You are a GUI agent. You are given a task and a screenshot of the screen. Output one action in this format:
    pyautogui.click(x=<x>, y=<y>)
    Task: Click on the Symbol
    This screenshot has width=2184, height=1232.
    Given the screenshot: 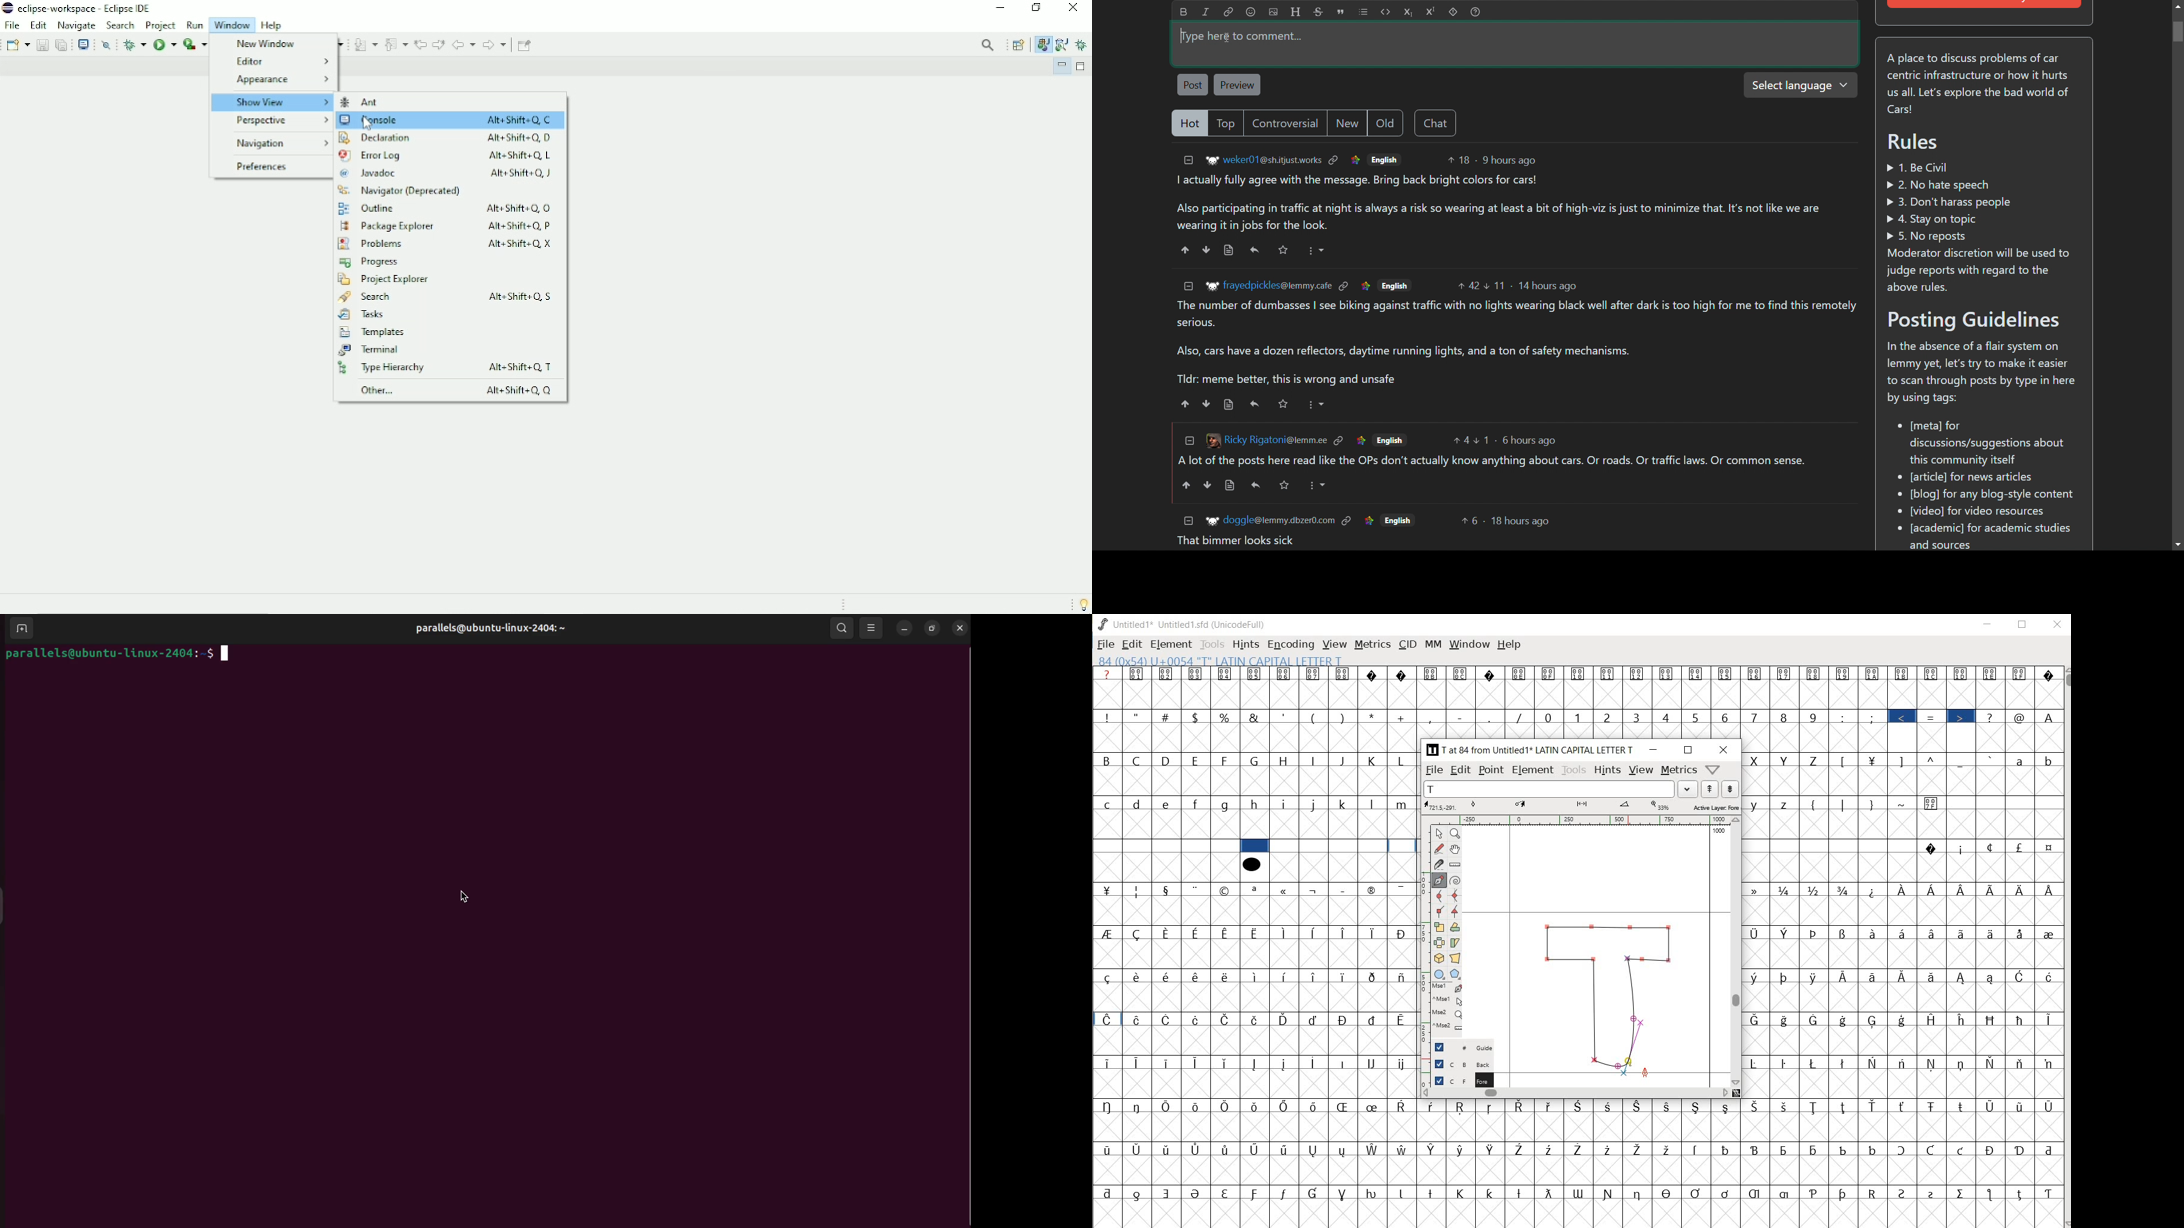 What is the action you would take?
    pyautogui.click(x=1106, y=977)
    